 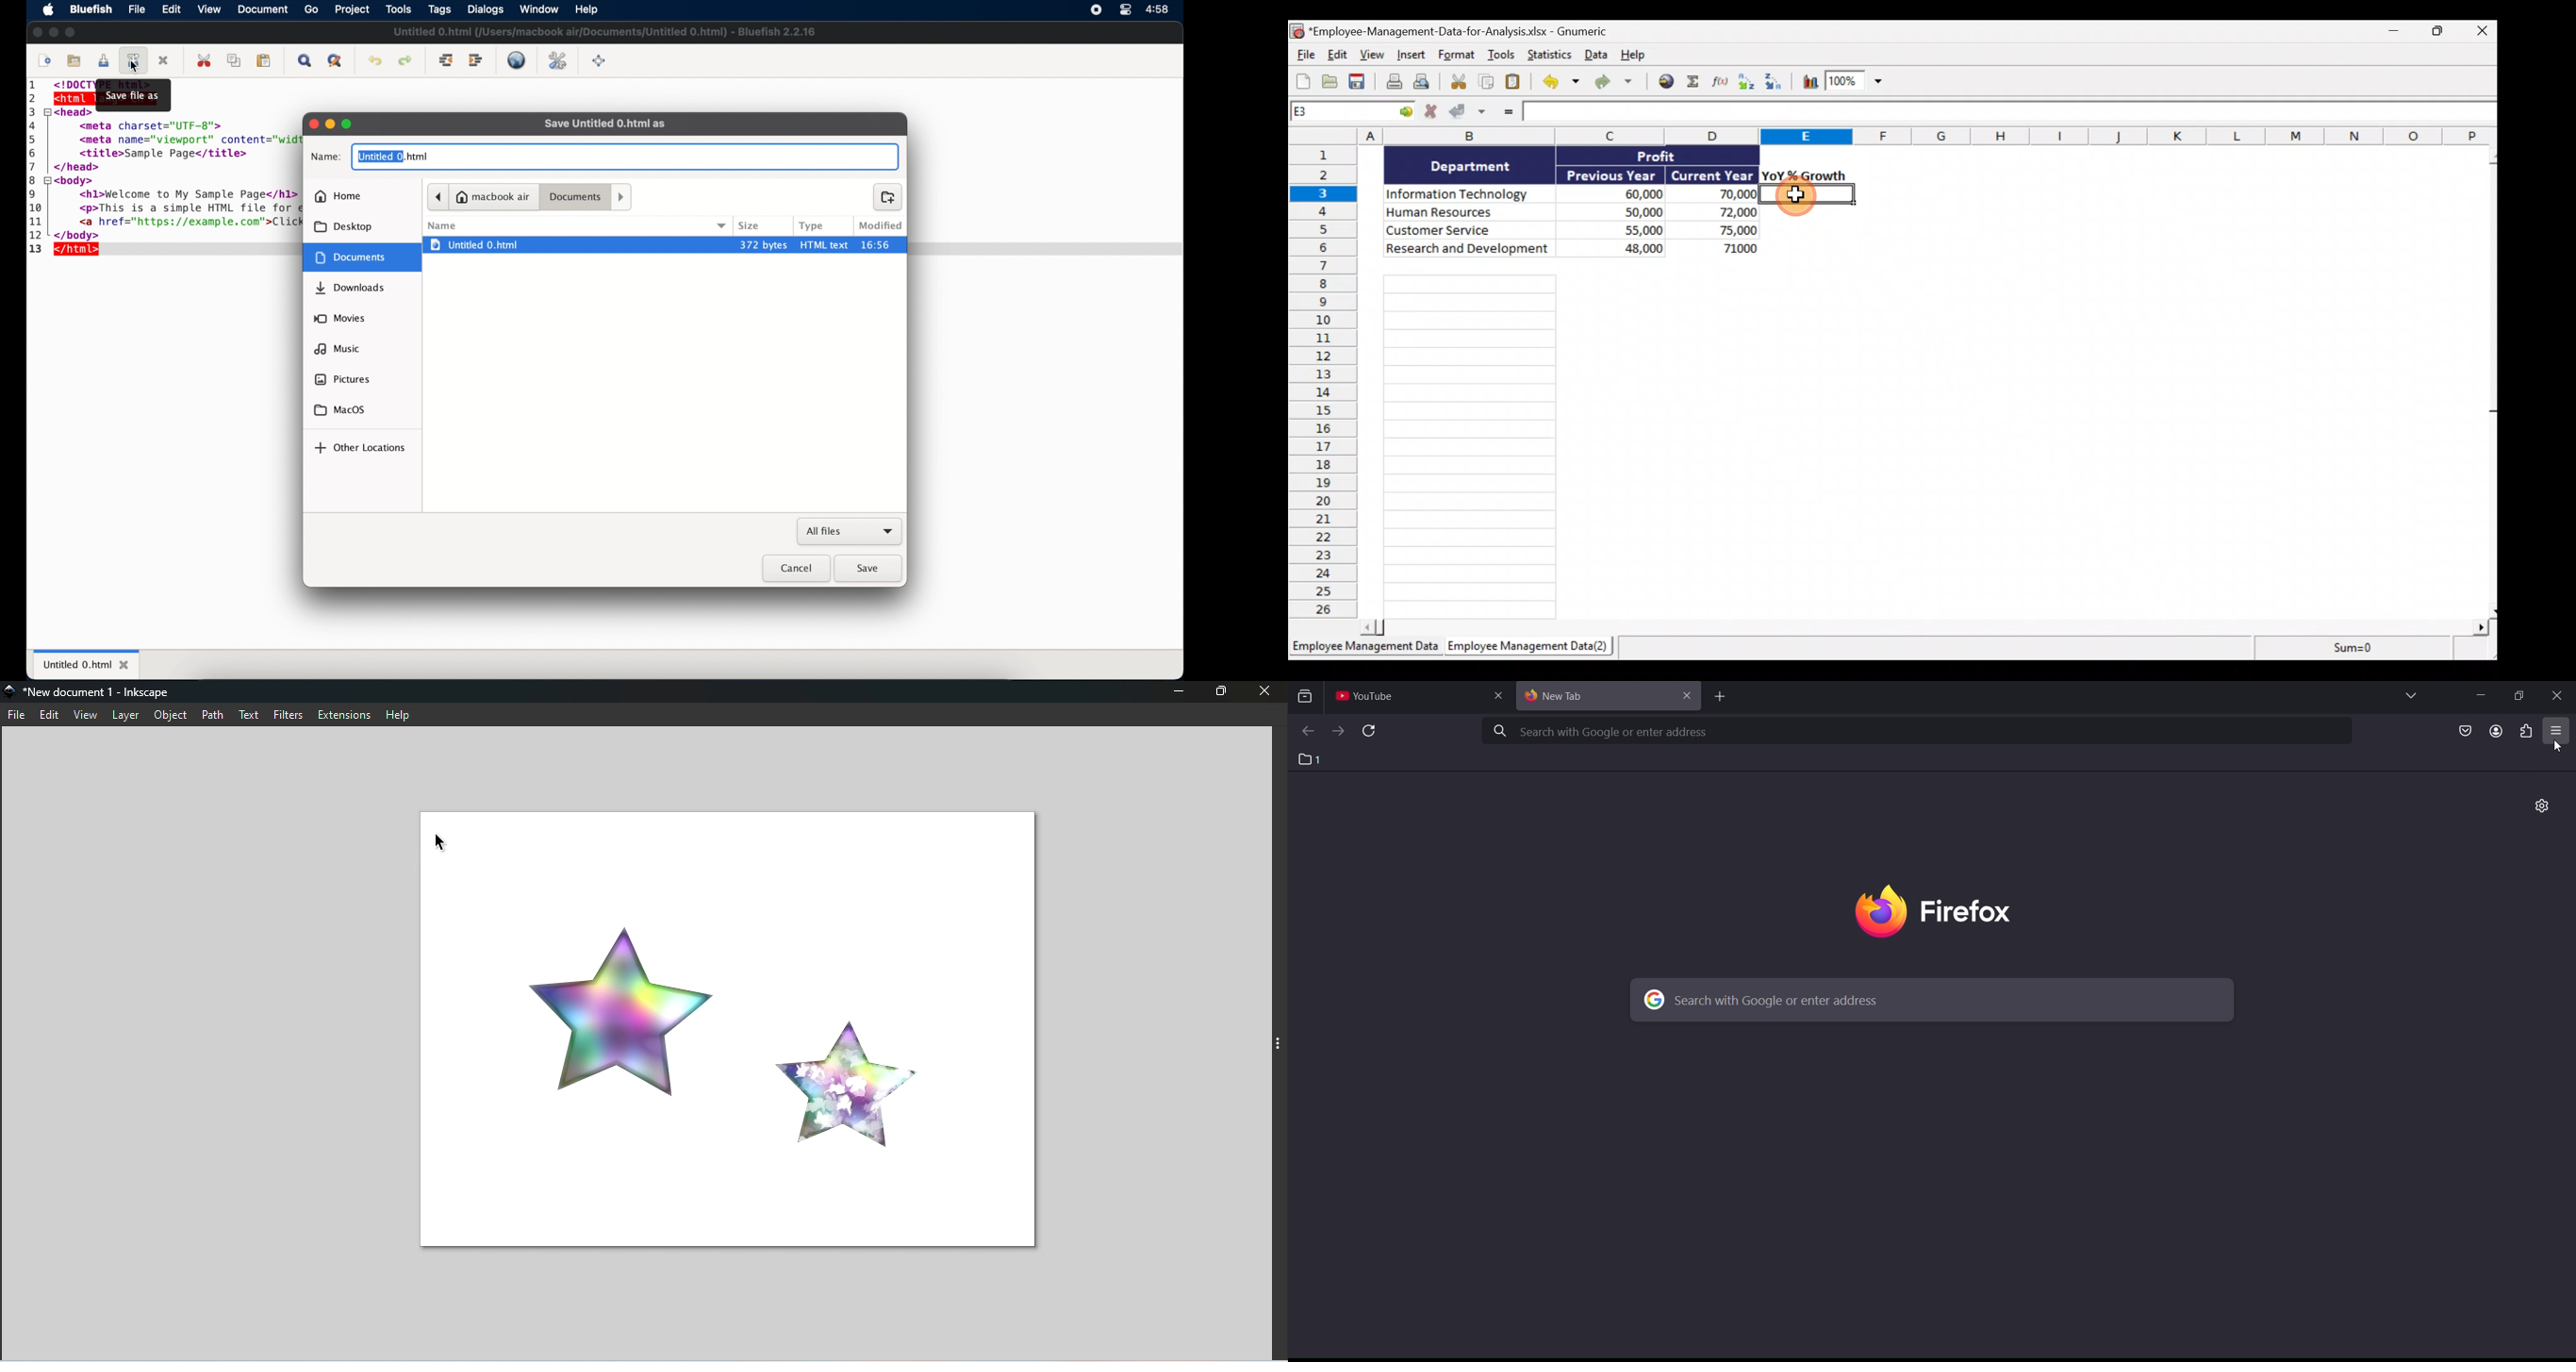 I want to click on Paste clipboard, so click(x=1516, y=83).